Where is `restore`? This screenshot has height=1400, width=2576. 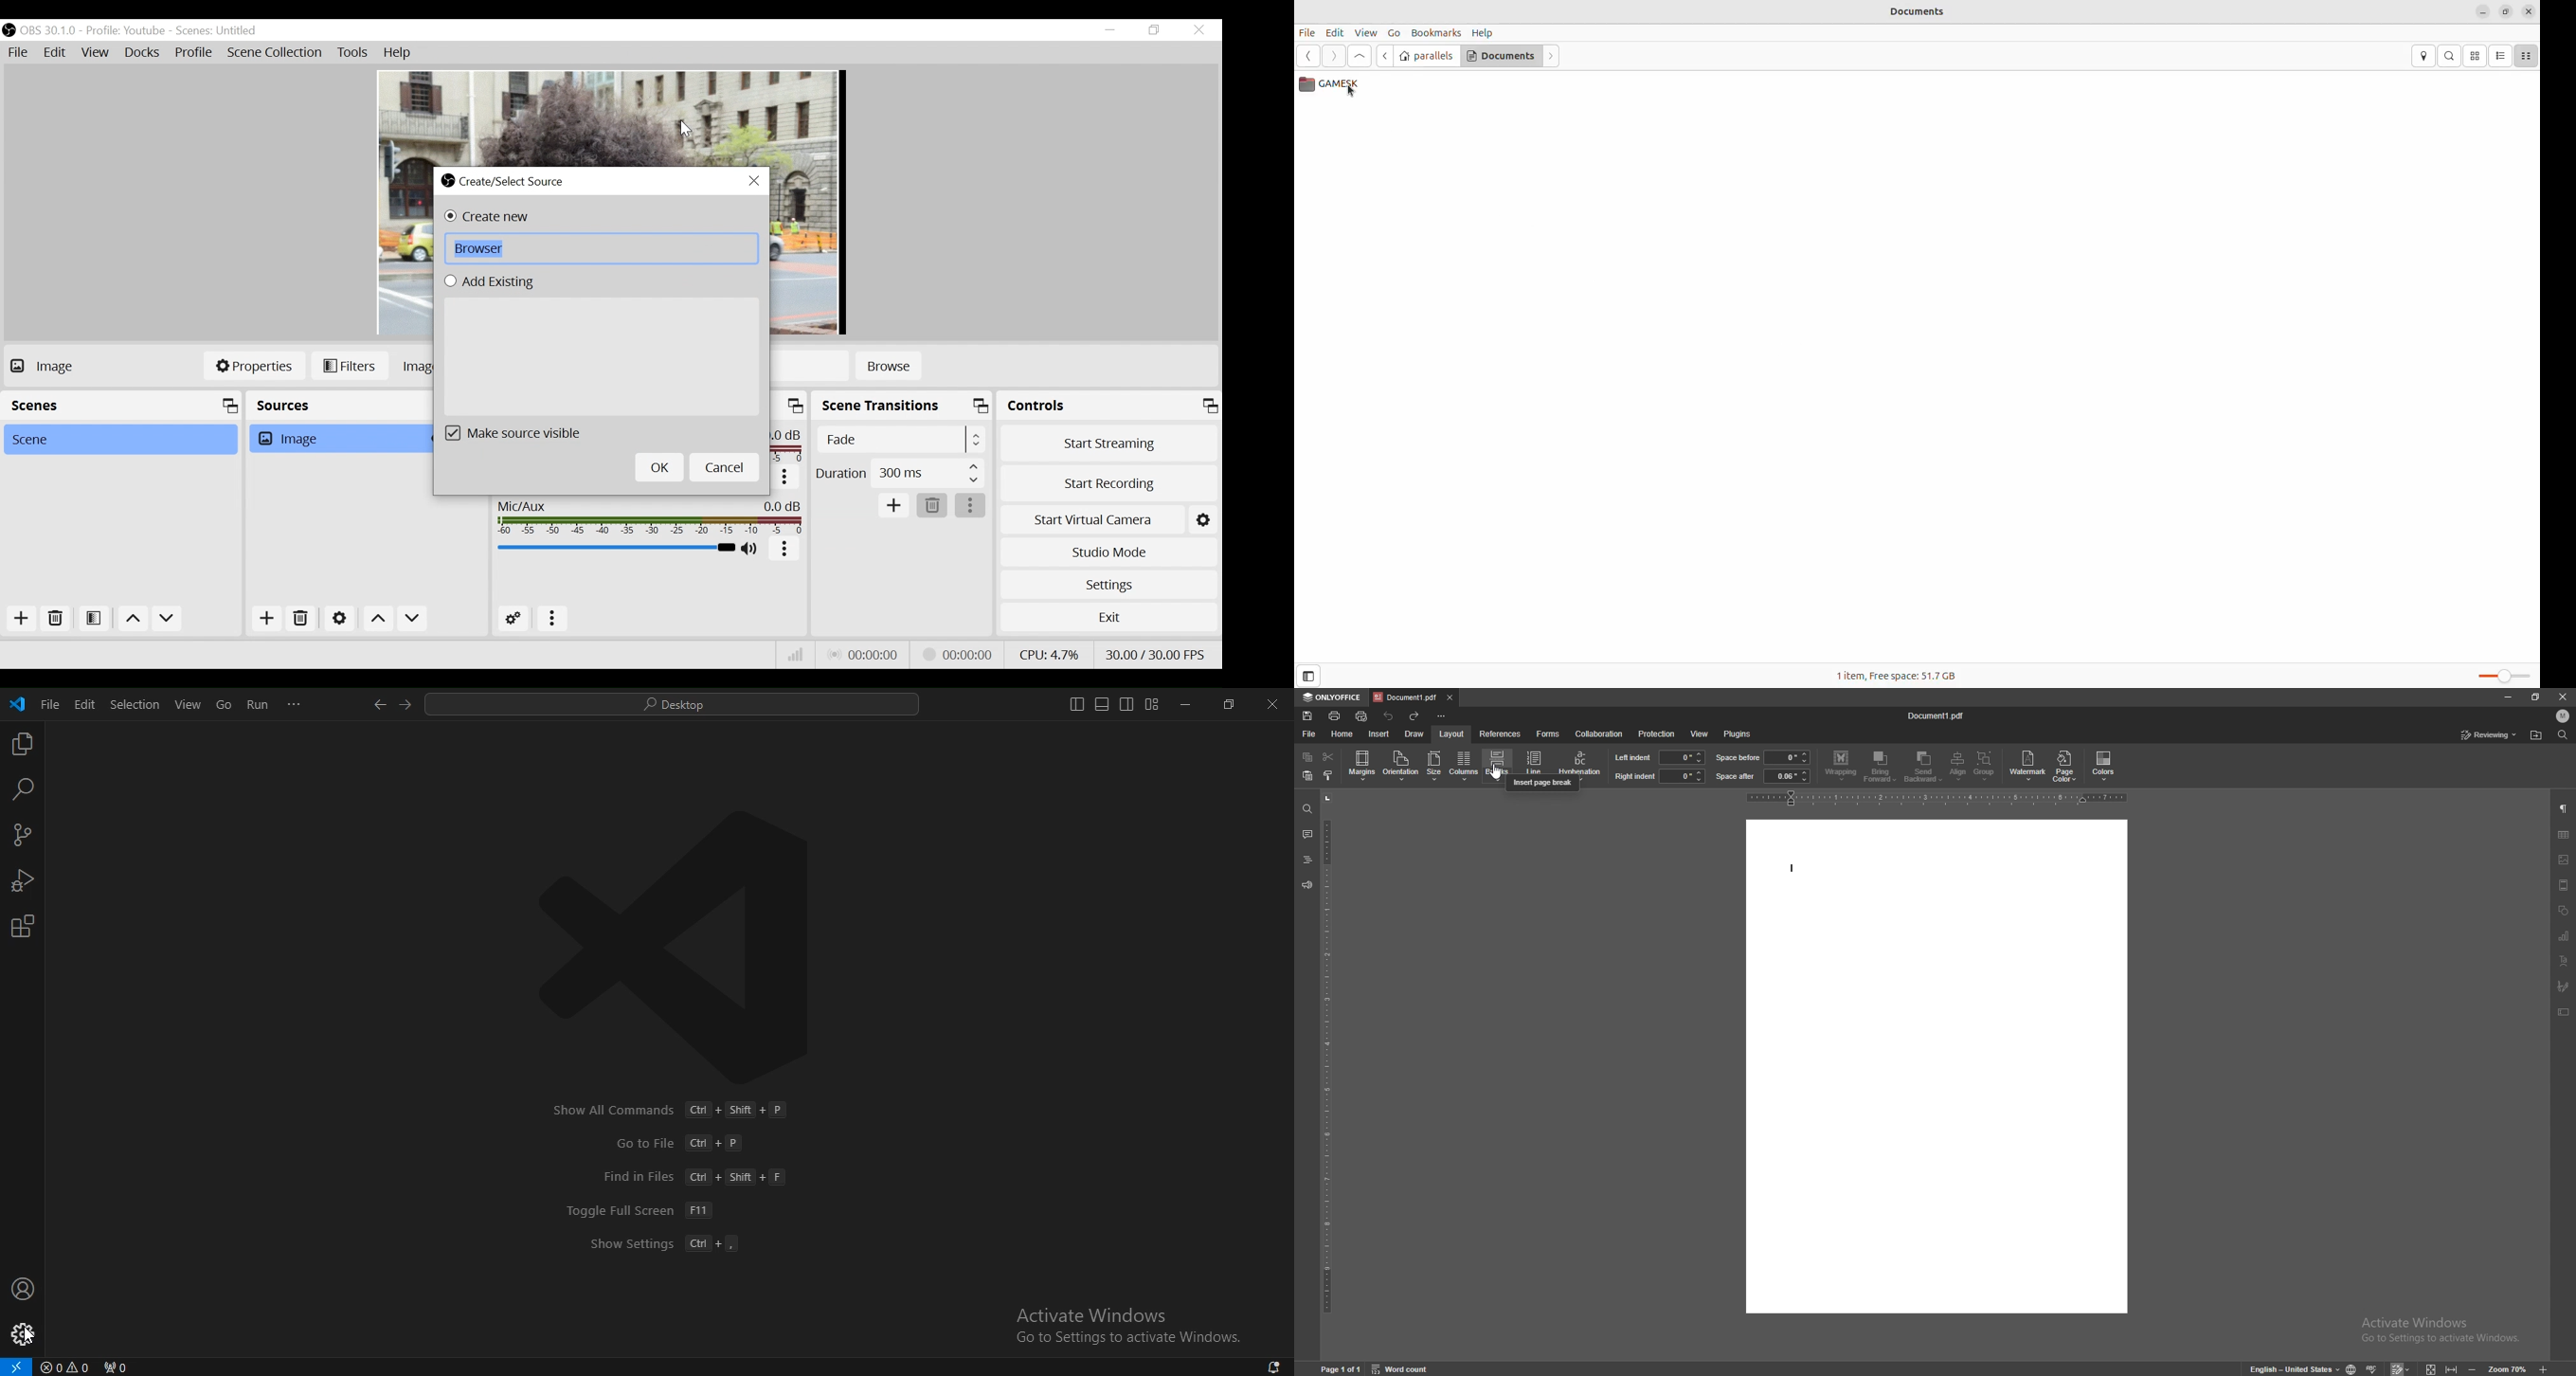
restore is located at coordinates (1230, 704).